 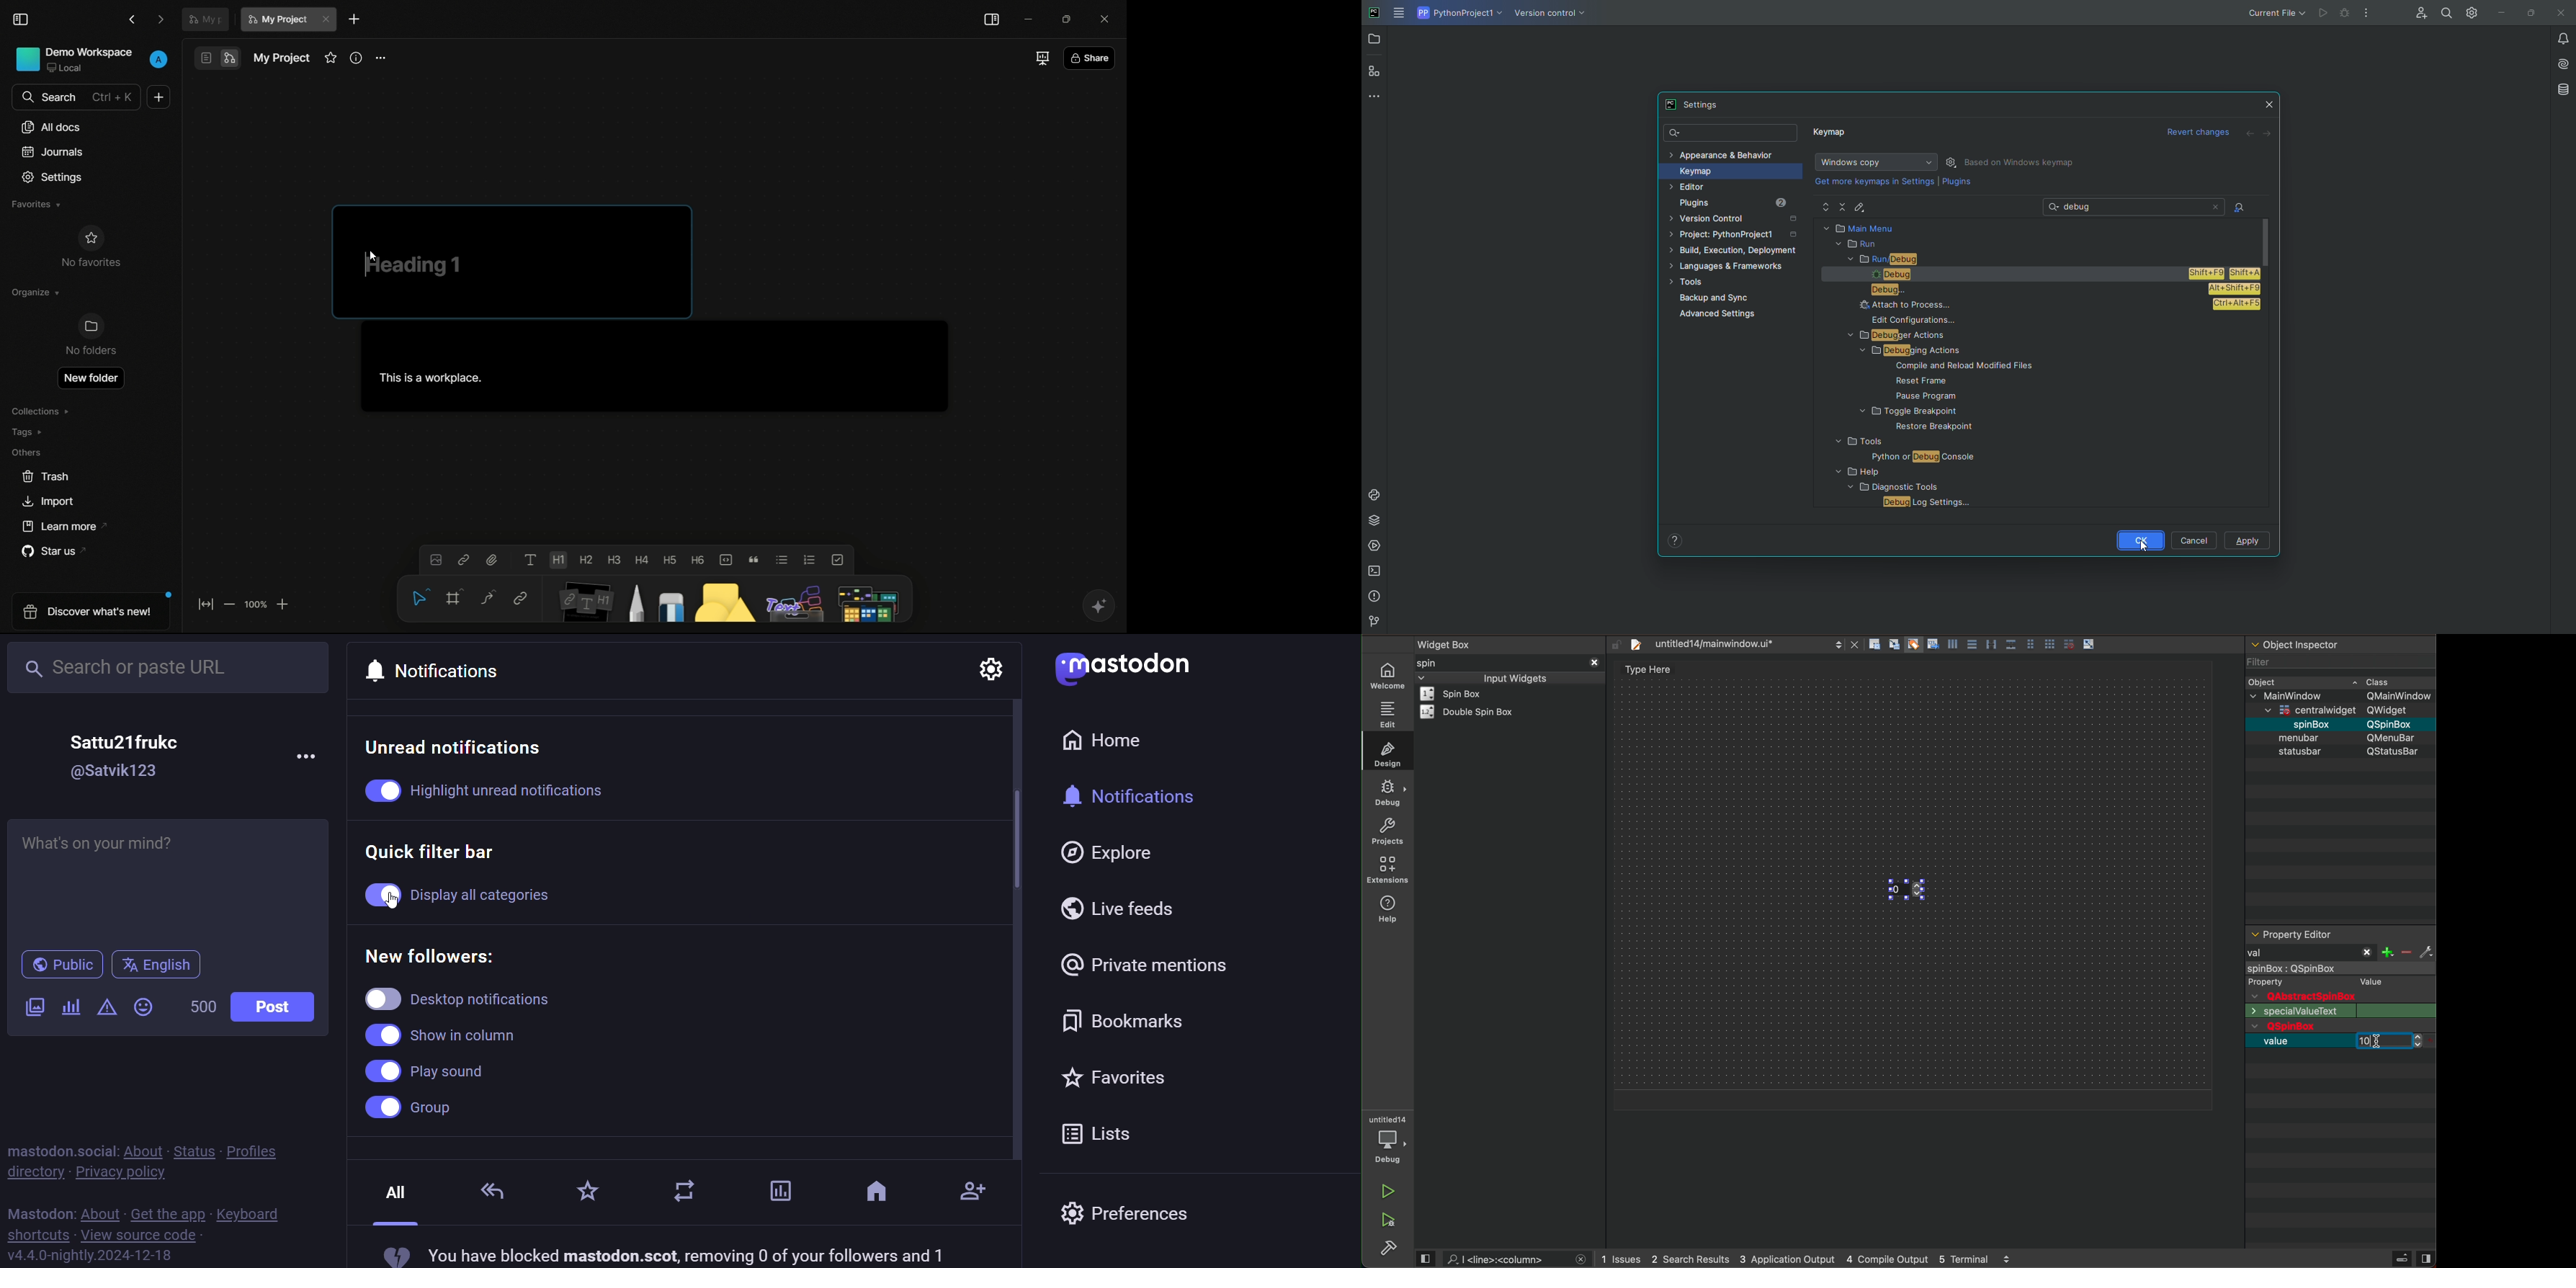 What do you see at coordinates (205, 18) in the screenshot?
I see `document tab` at bounding box center [205, 18].